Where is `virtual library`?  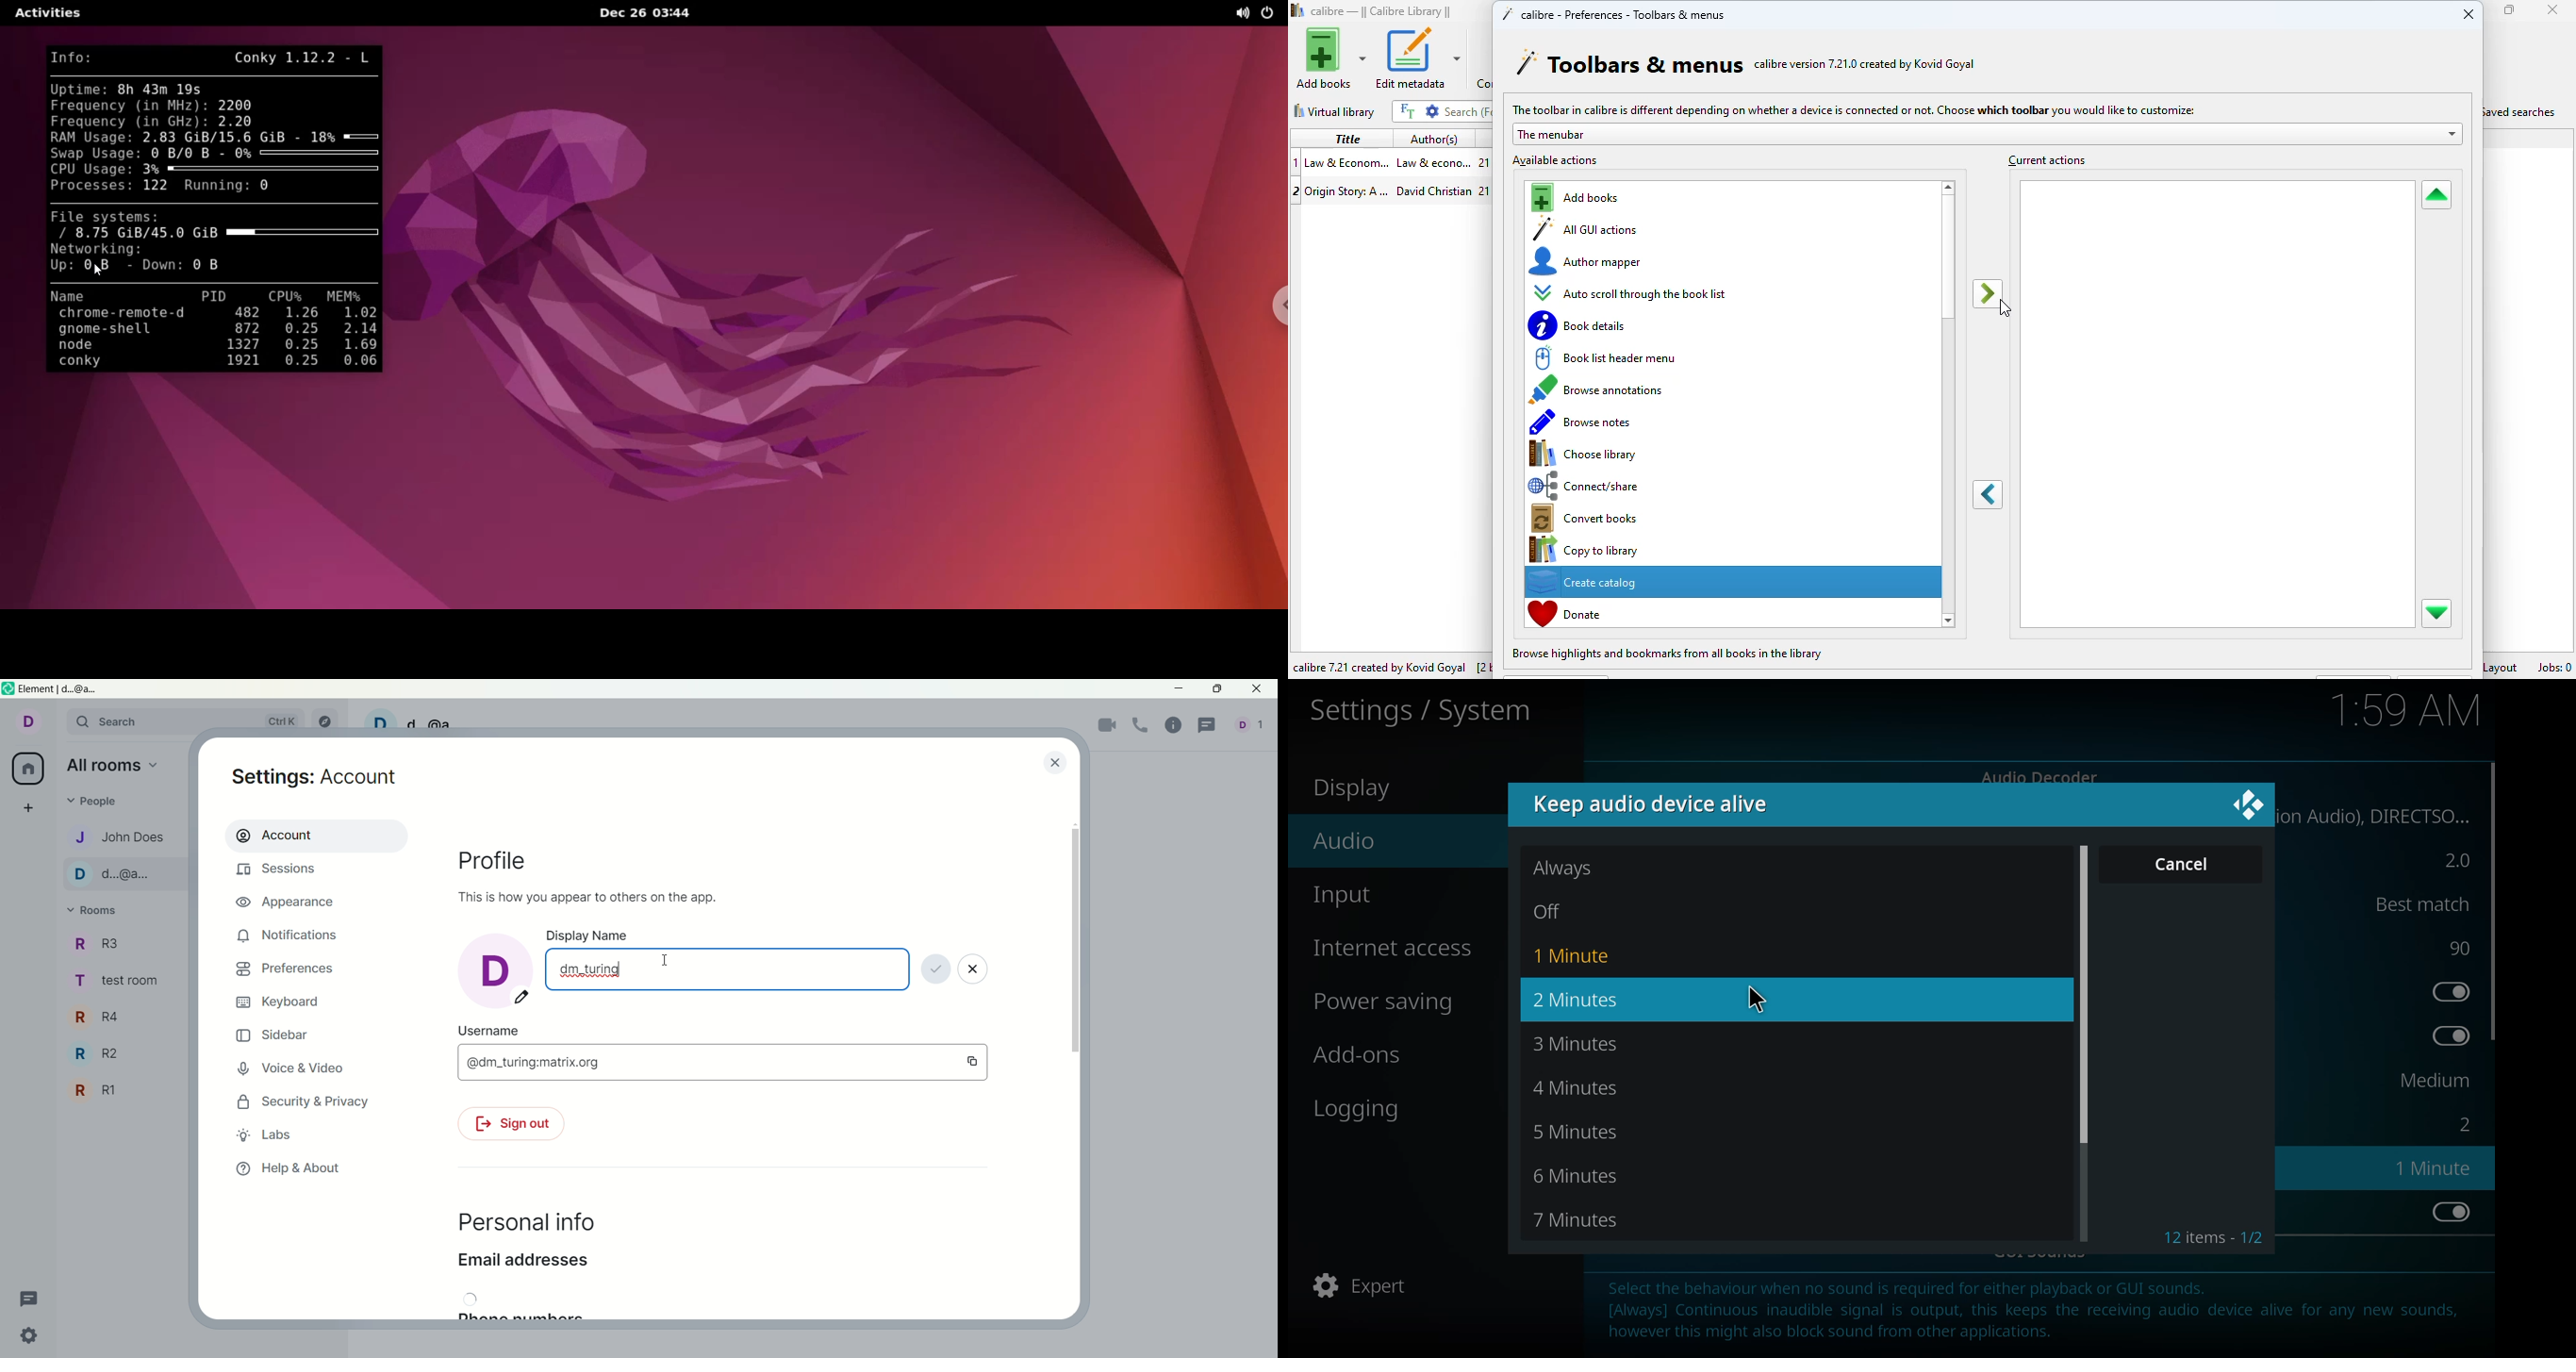 virtual library is located at coordinates (1334, 111).